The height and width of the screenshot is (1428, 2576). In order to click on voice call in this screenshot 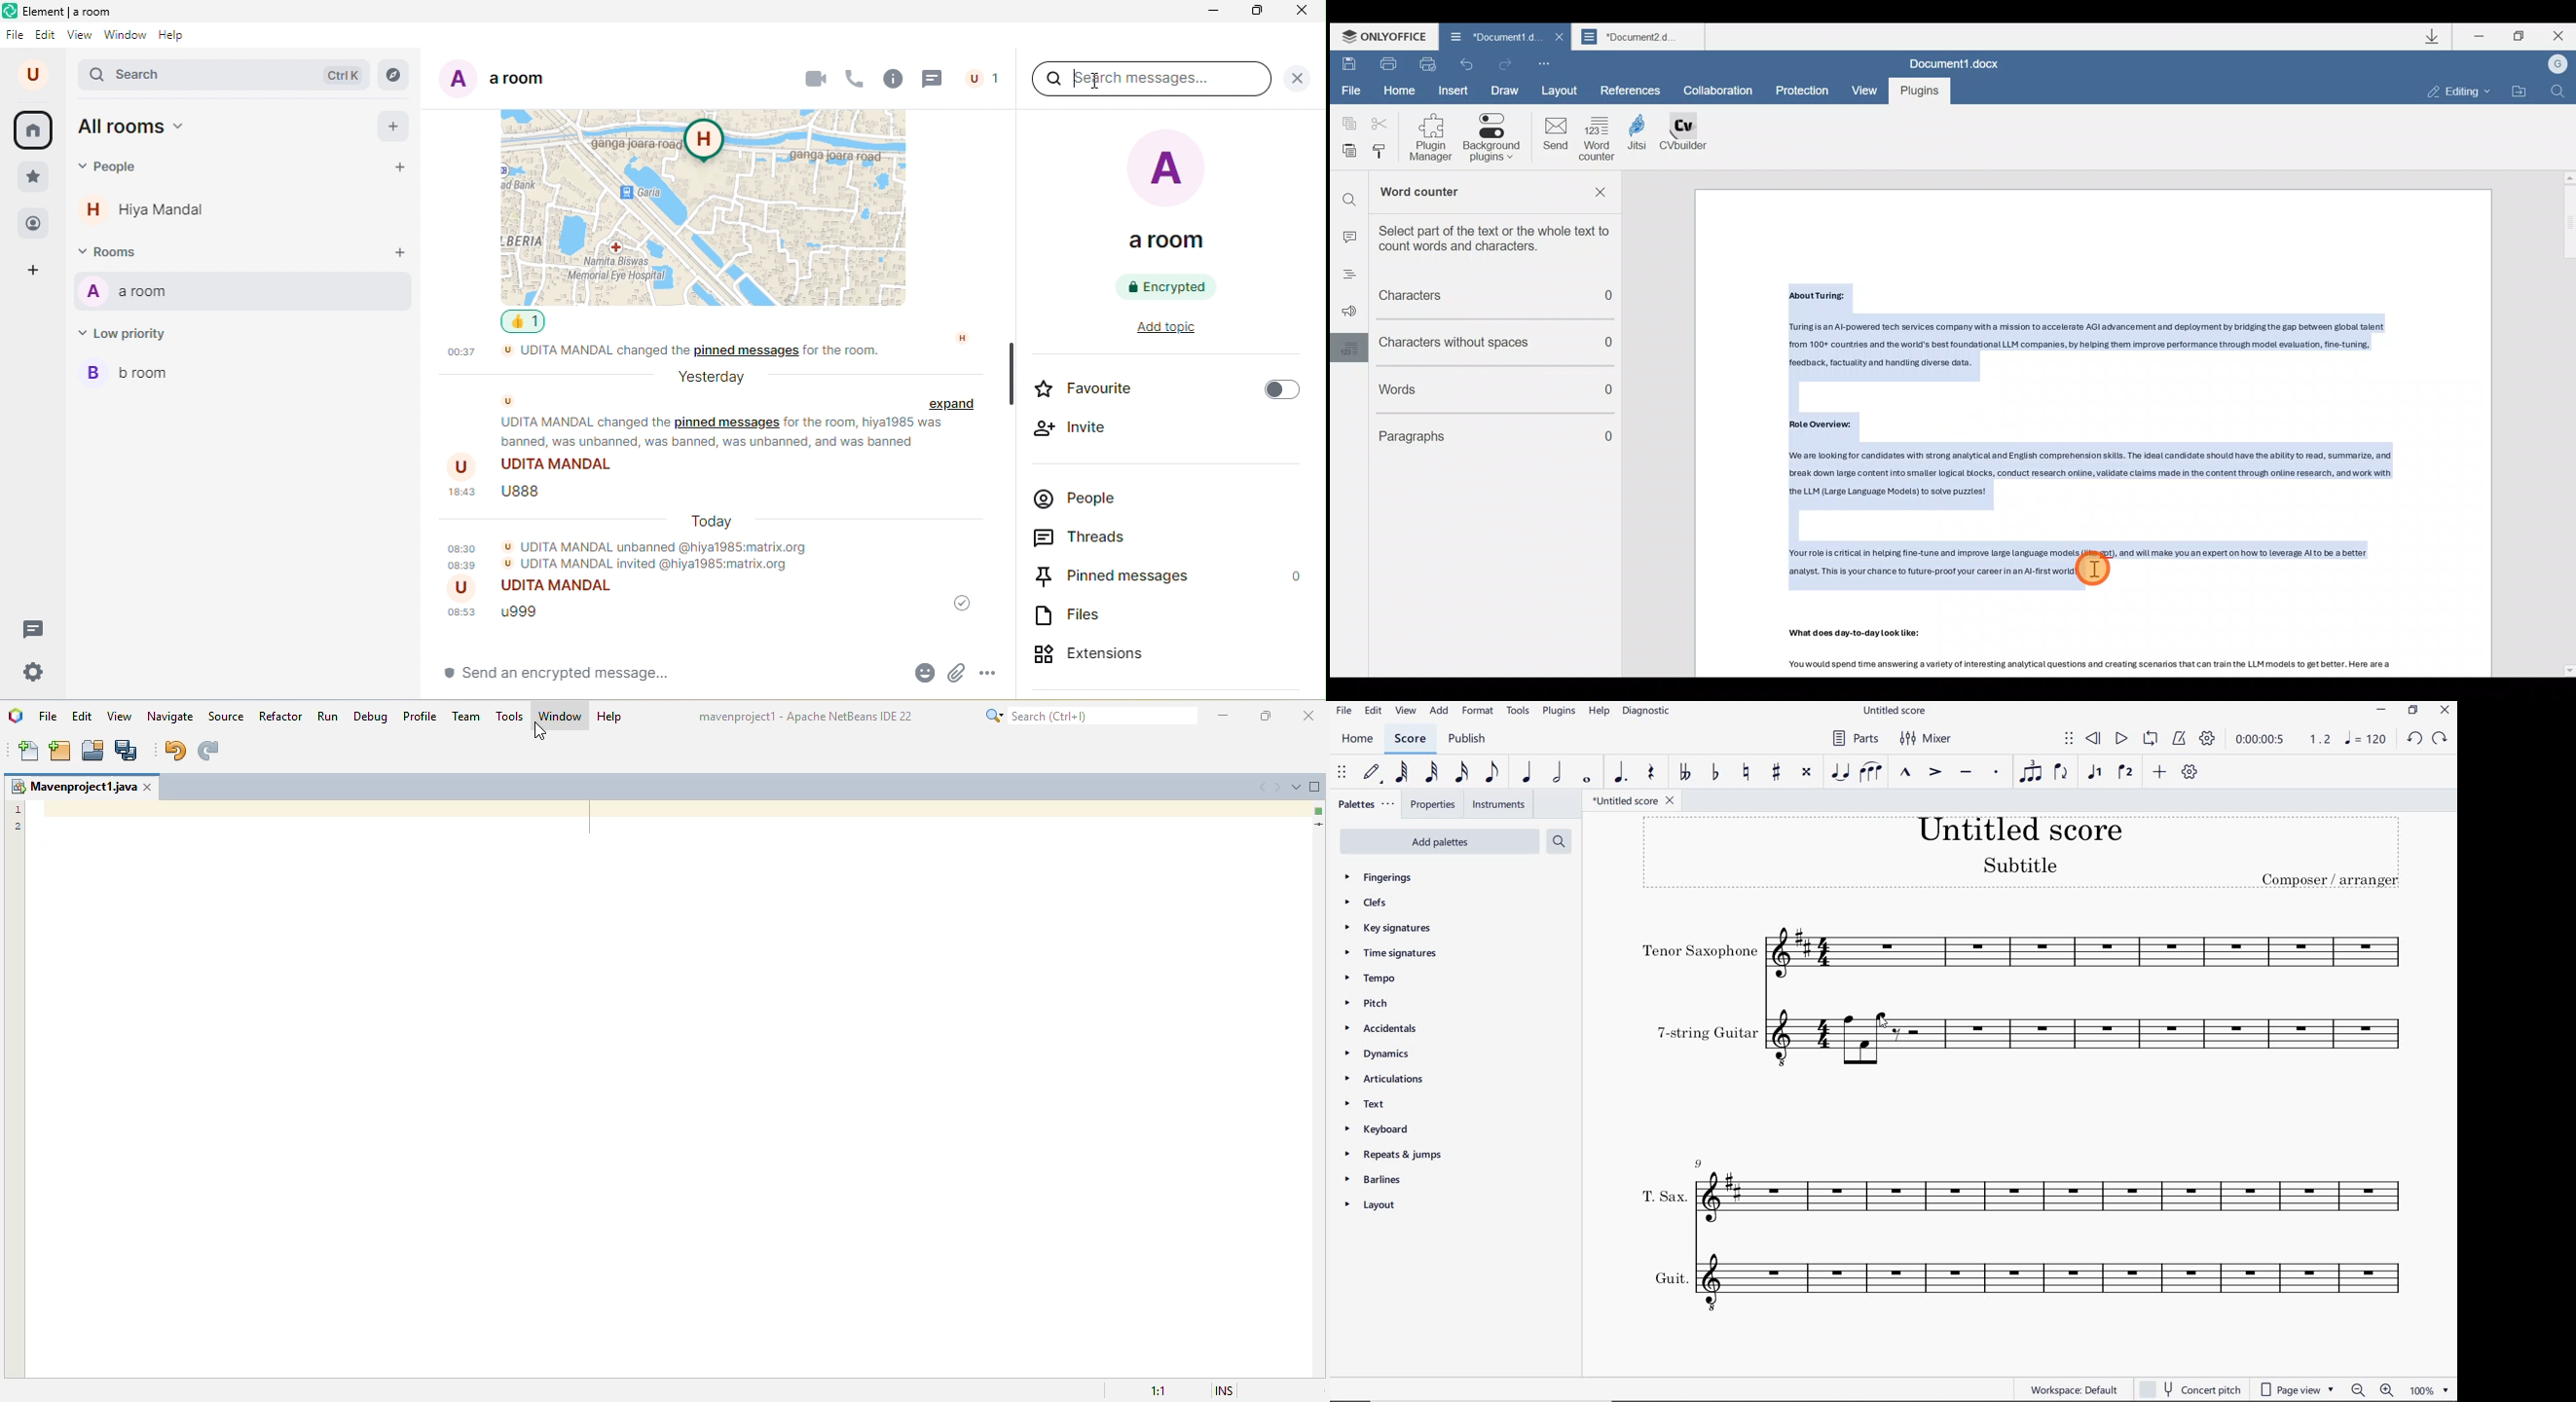, I will do `click(855, 76)`.